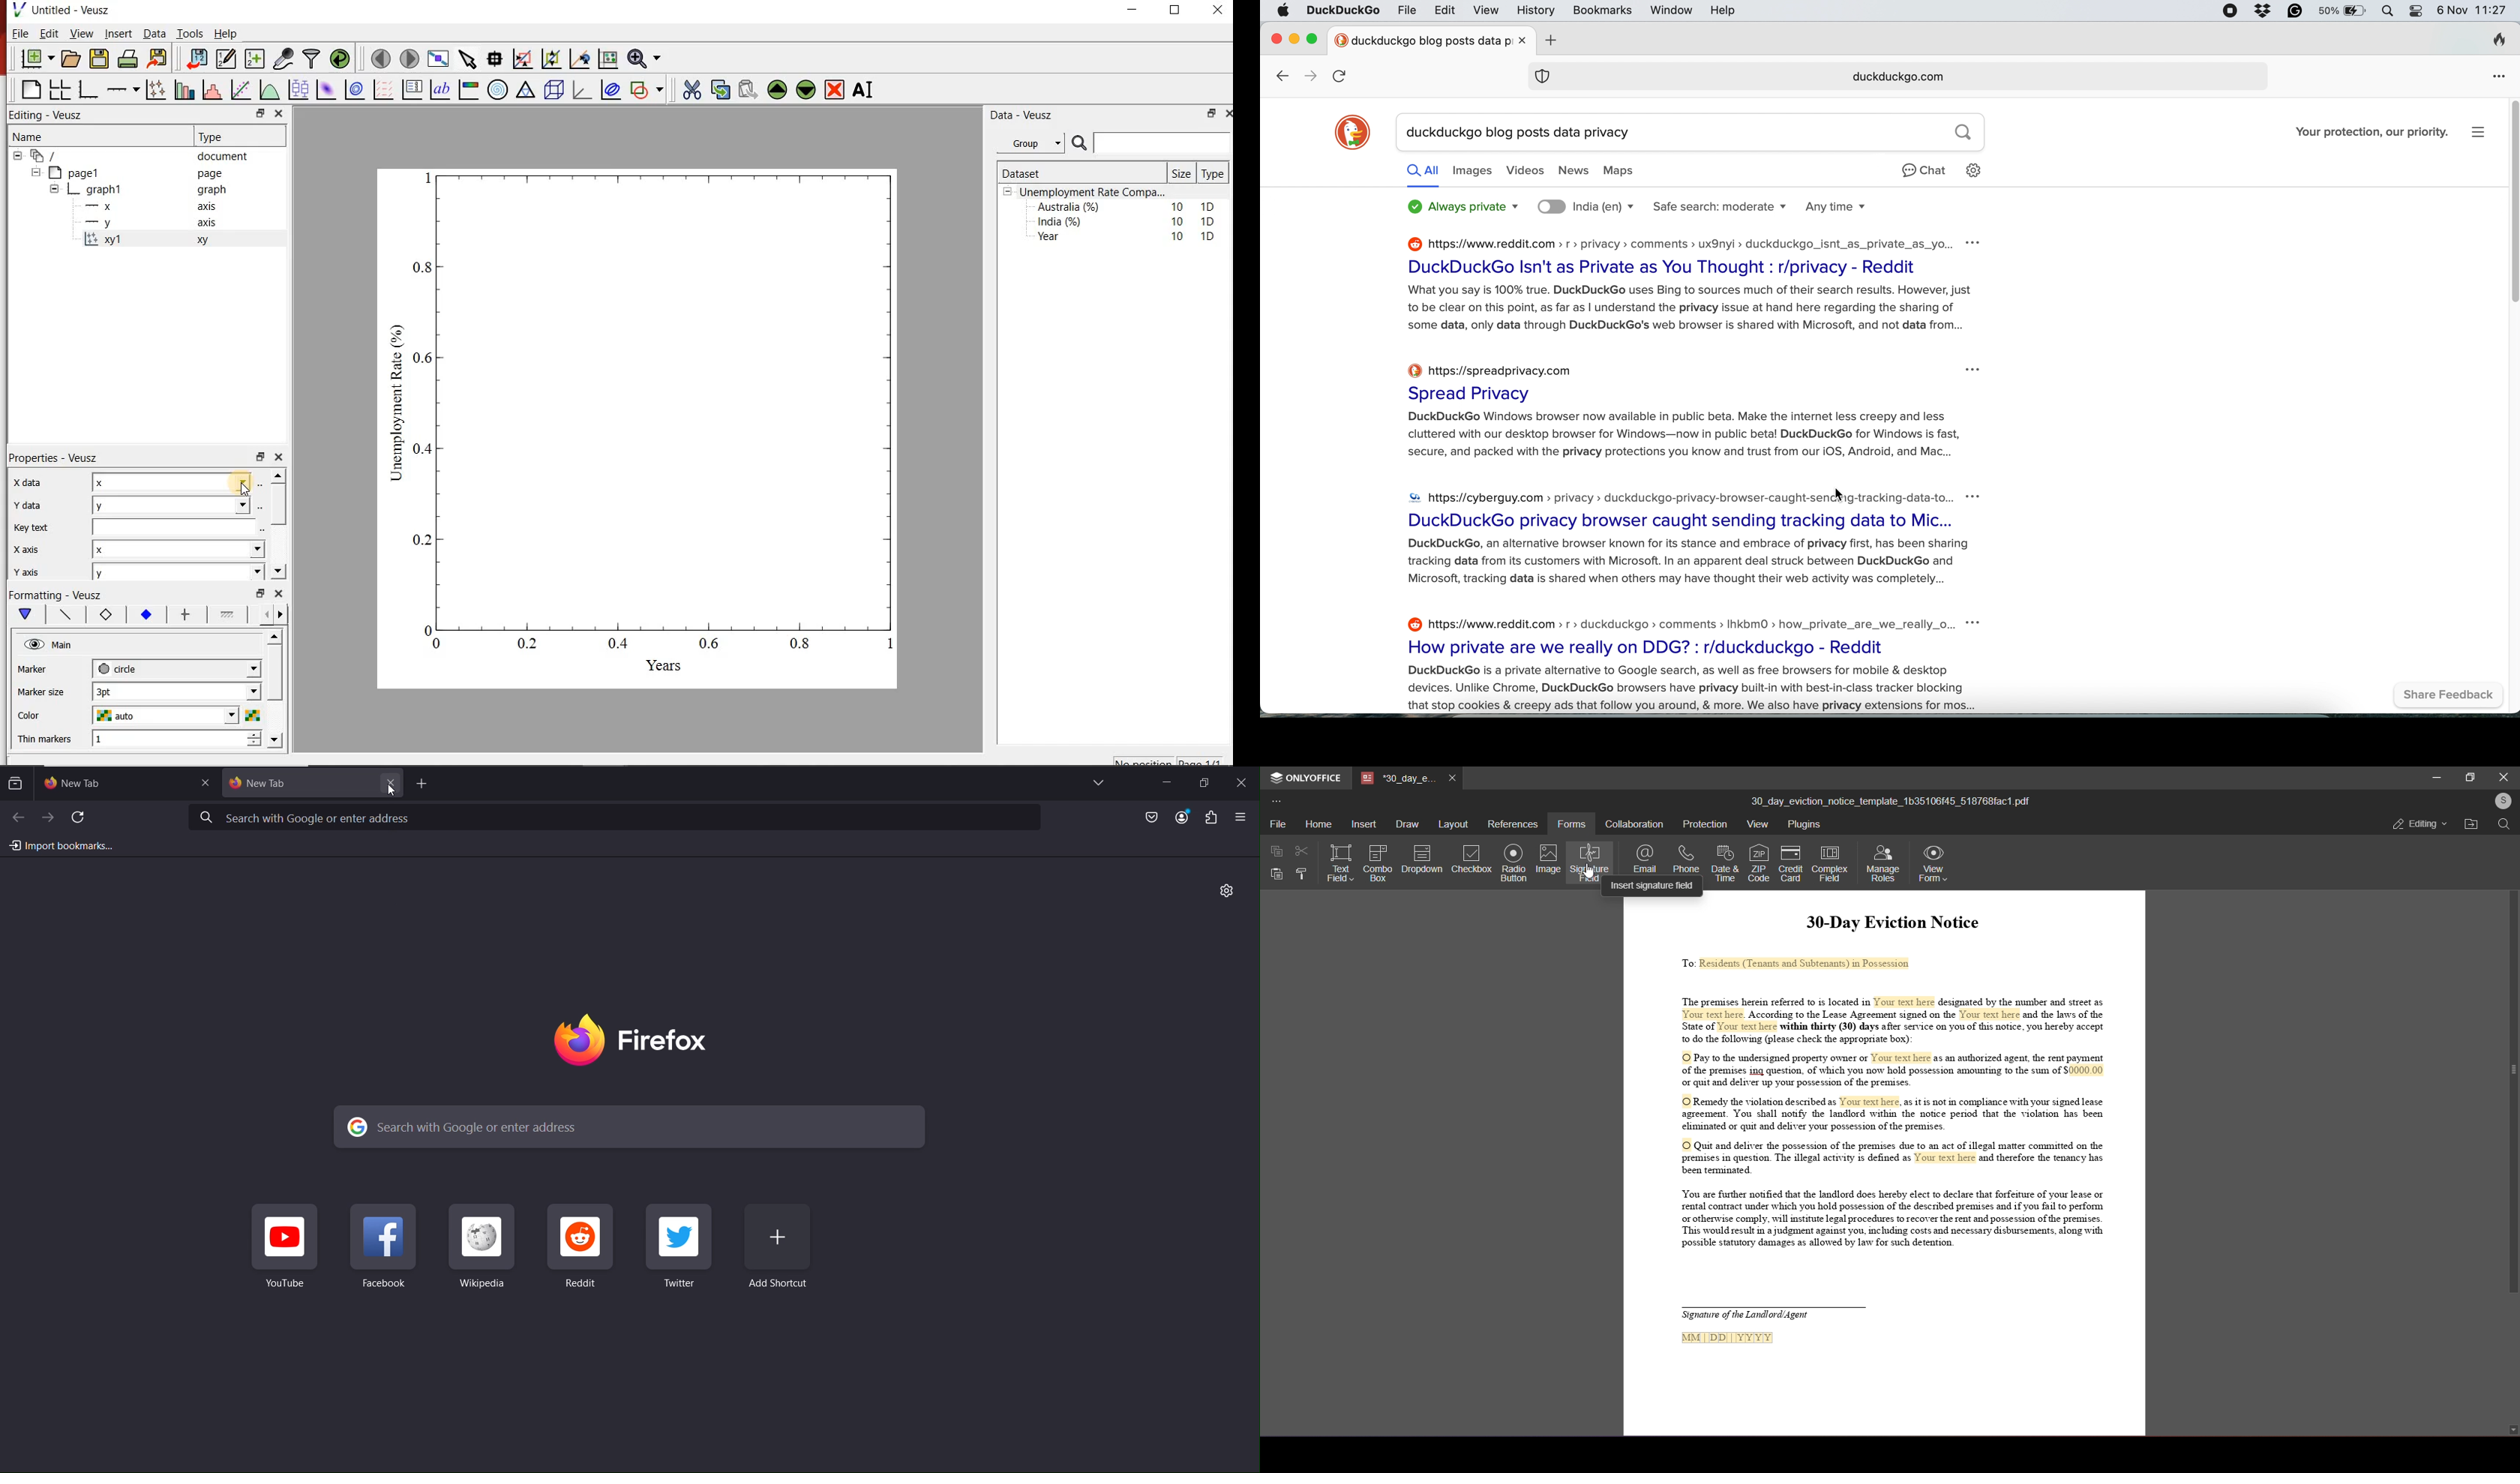 The height and width of the screenshot is (1484, 2520). What do you see at coordinates (1137, 13) in the screenshot?
I see `minimise` at bounding box center [1137, 13].